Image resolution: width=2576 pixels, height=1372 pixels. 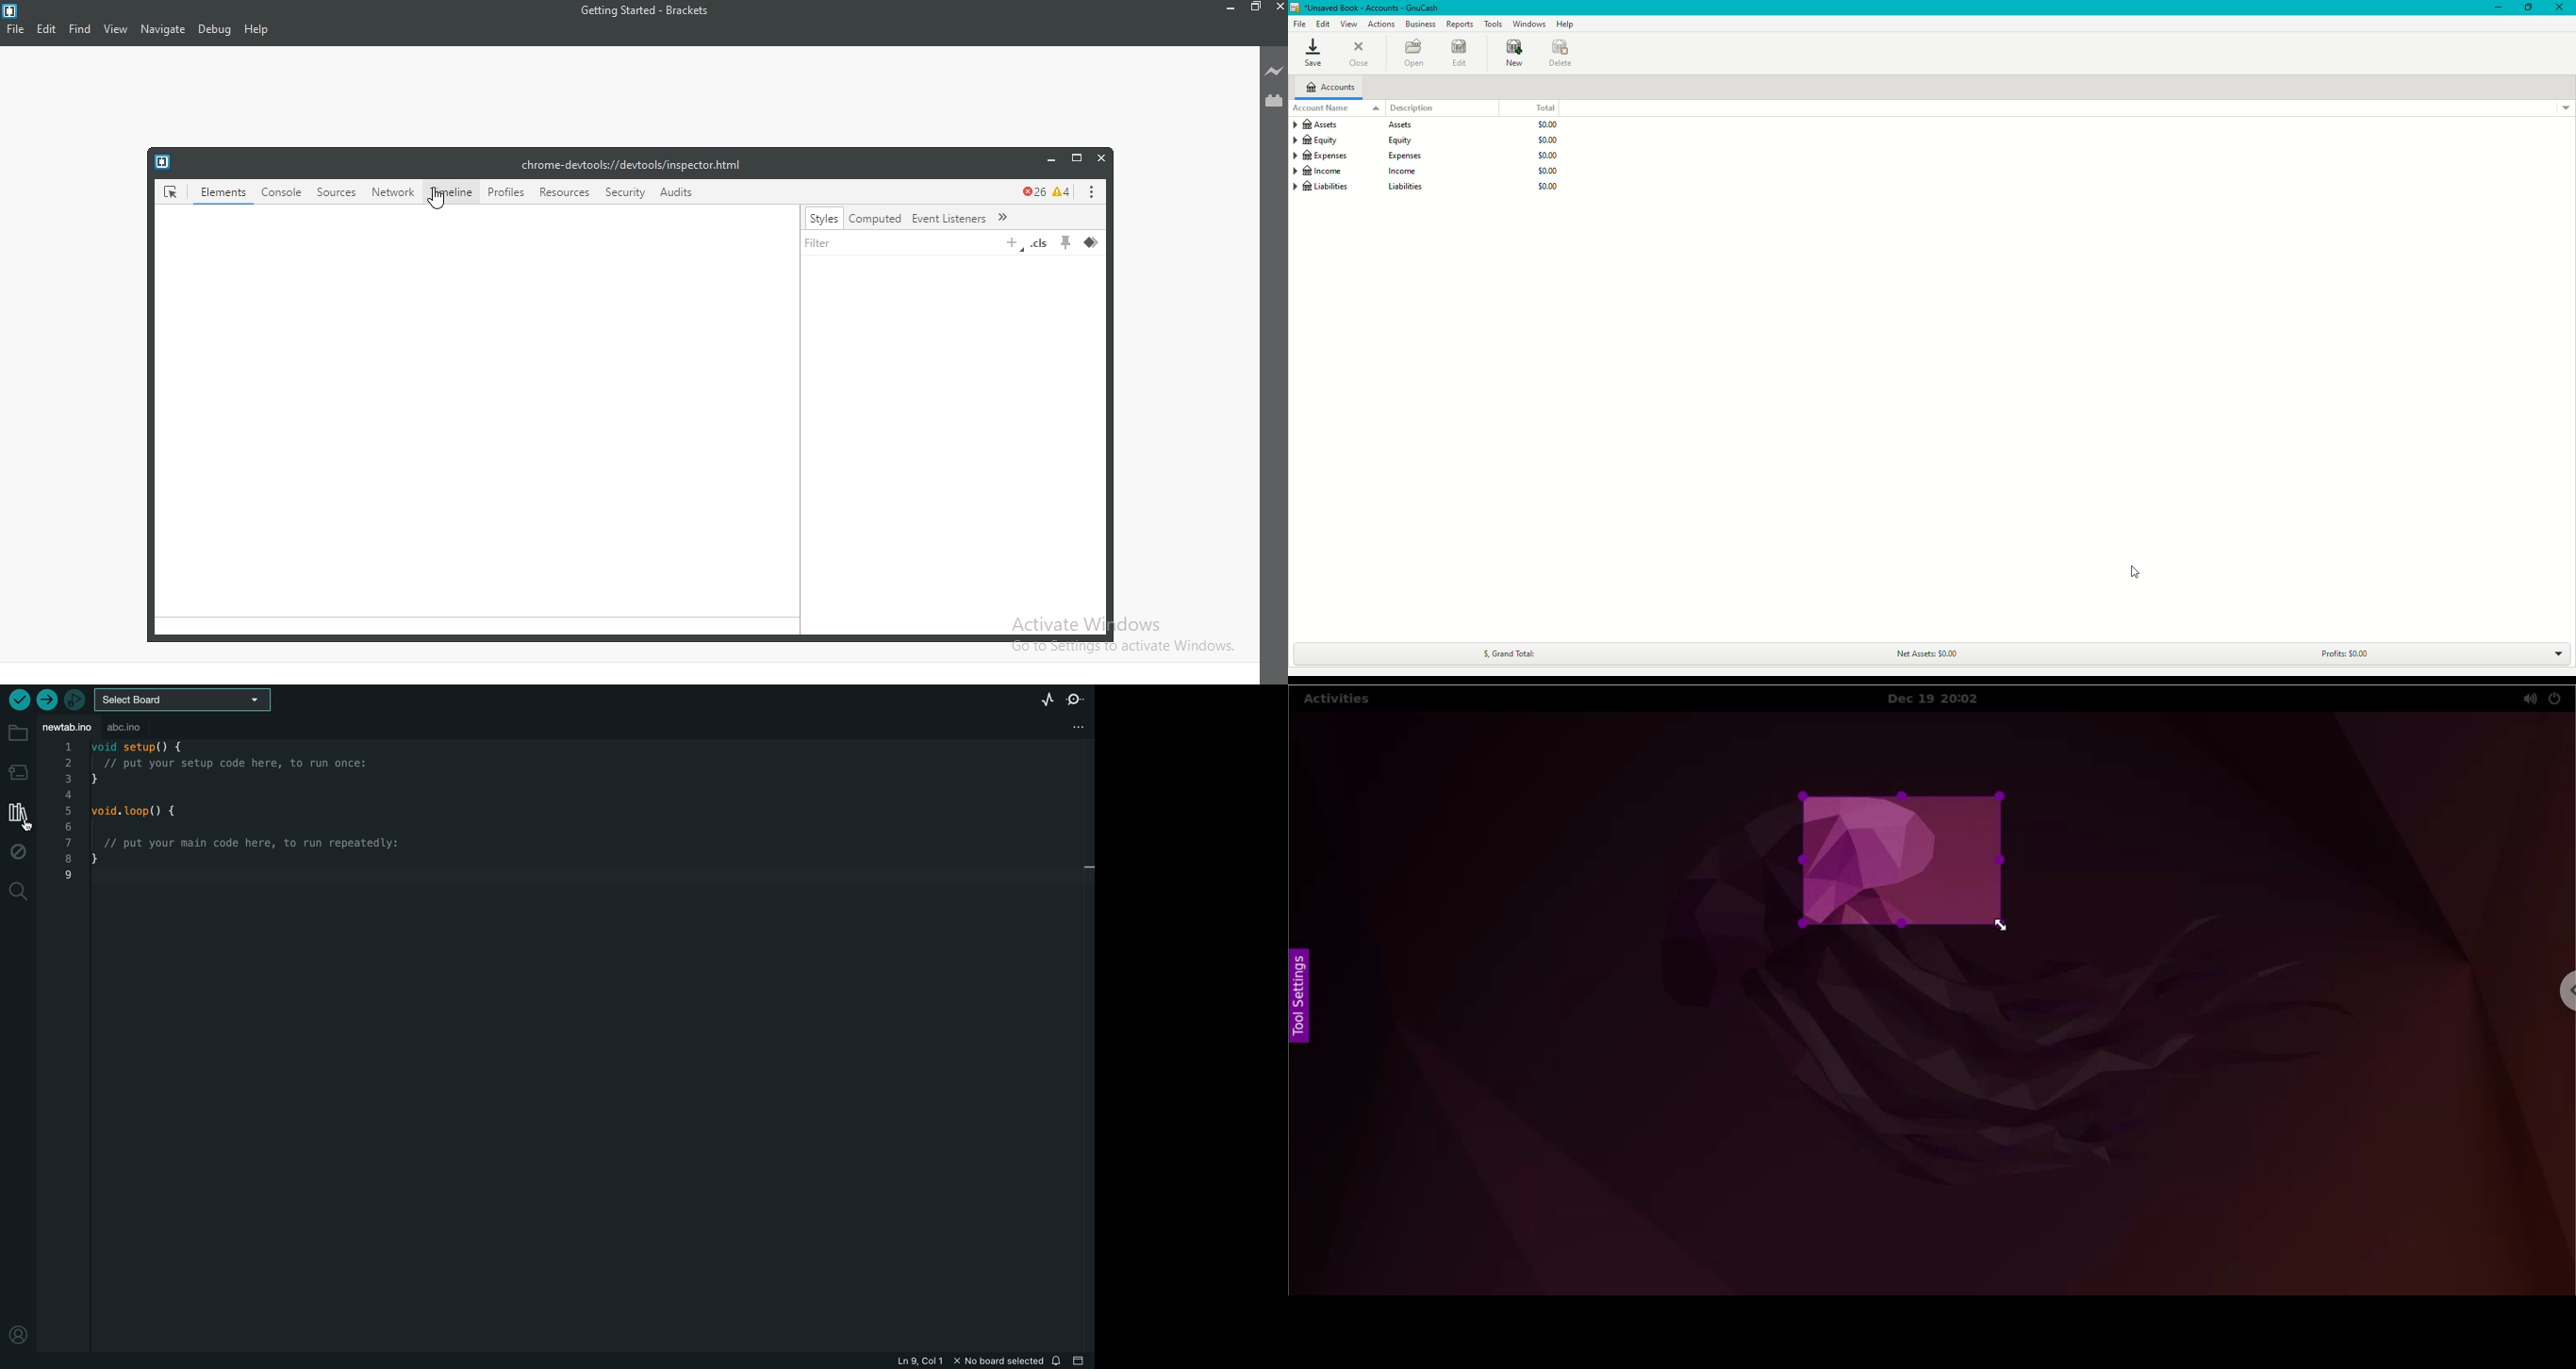 I want to click on layer, so click(x=1092, y=244).